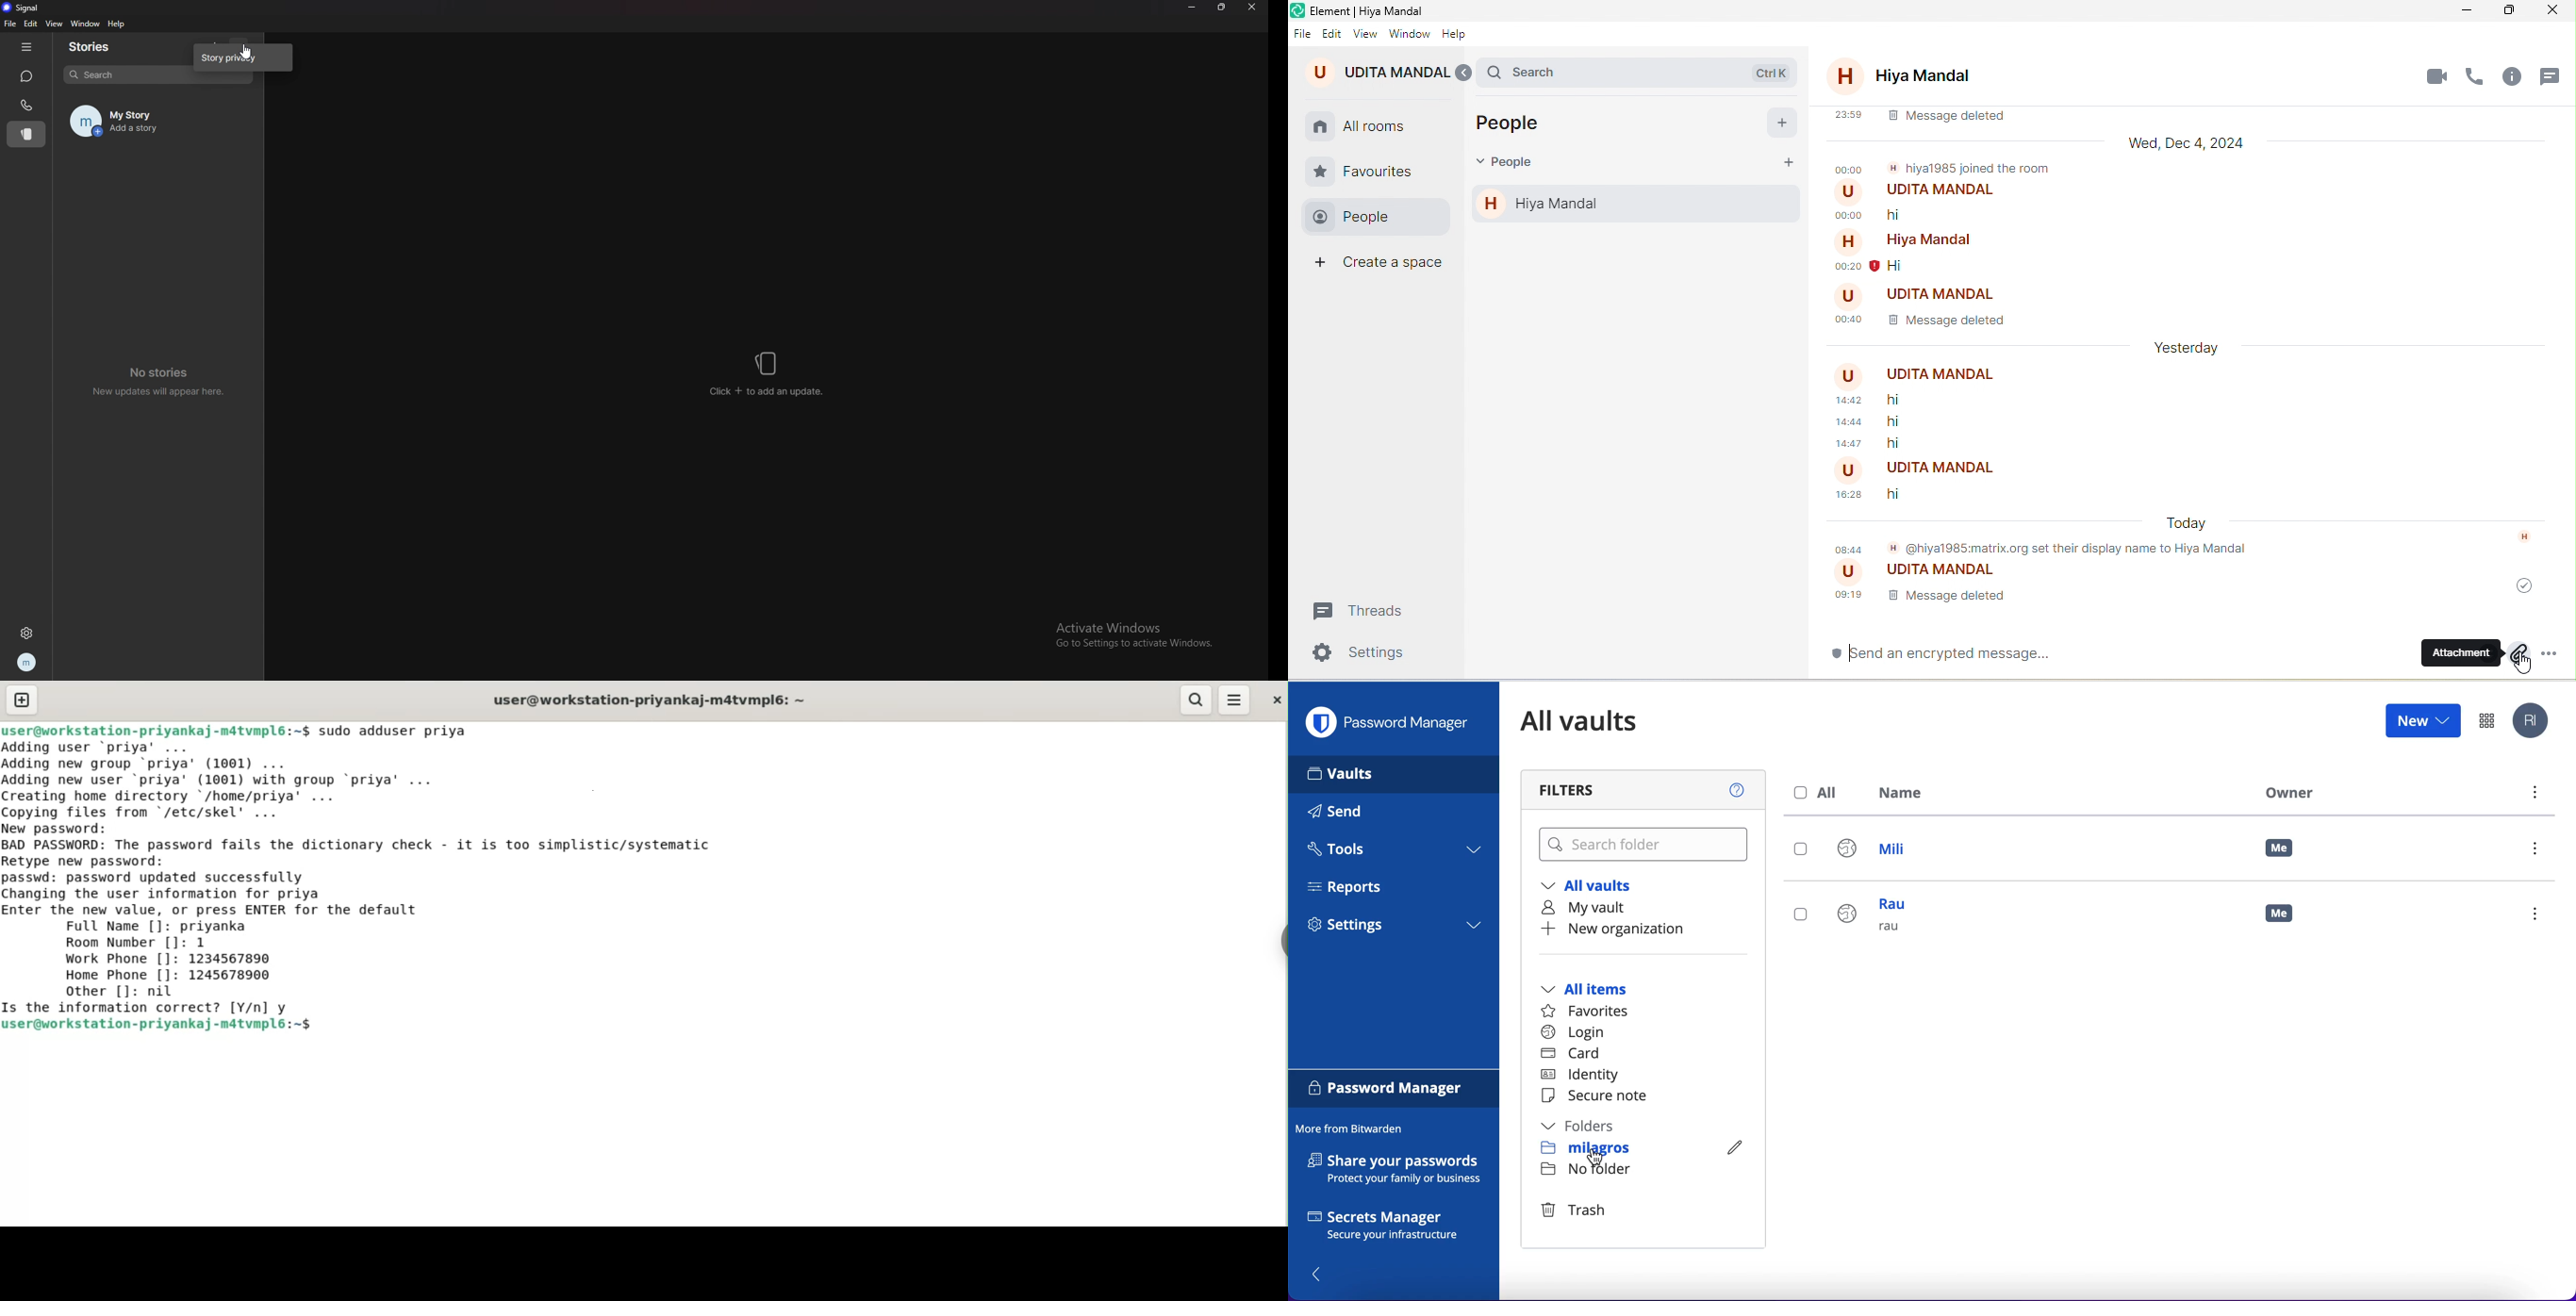  I want to click on close, so click(2558, 9).